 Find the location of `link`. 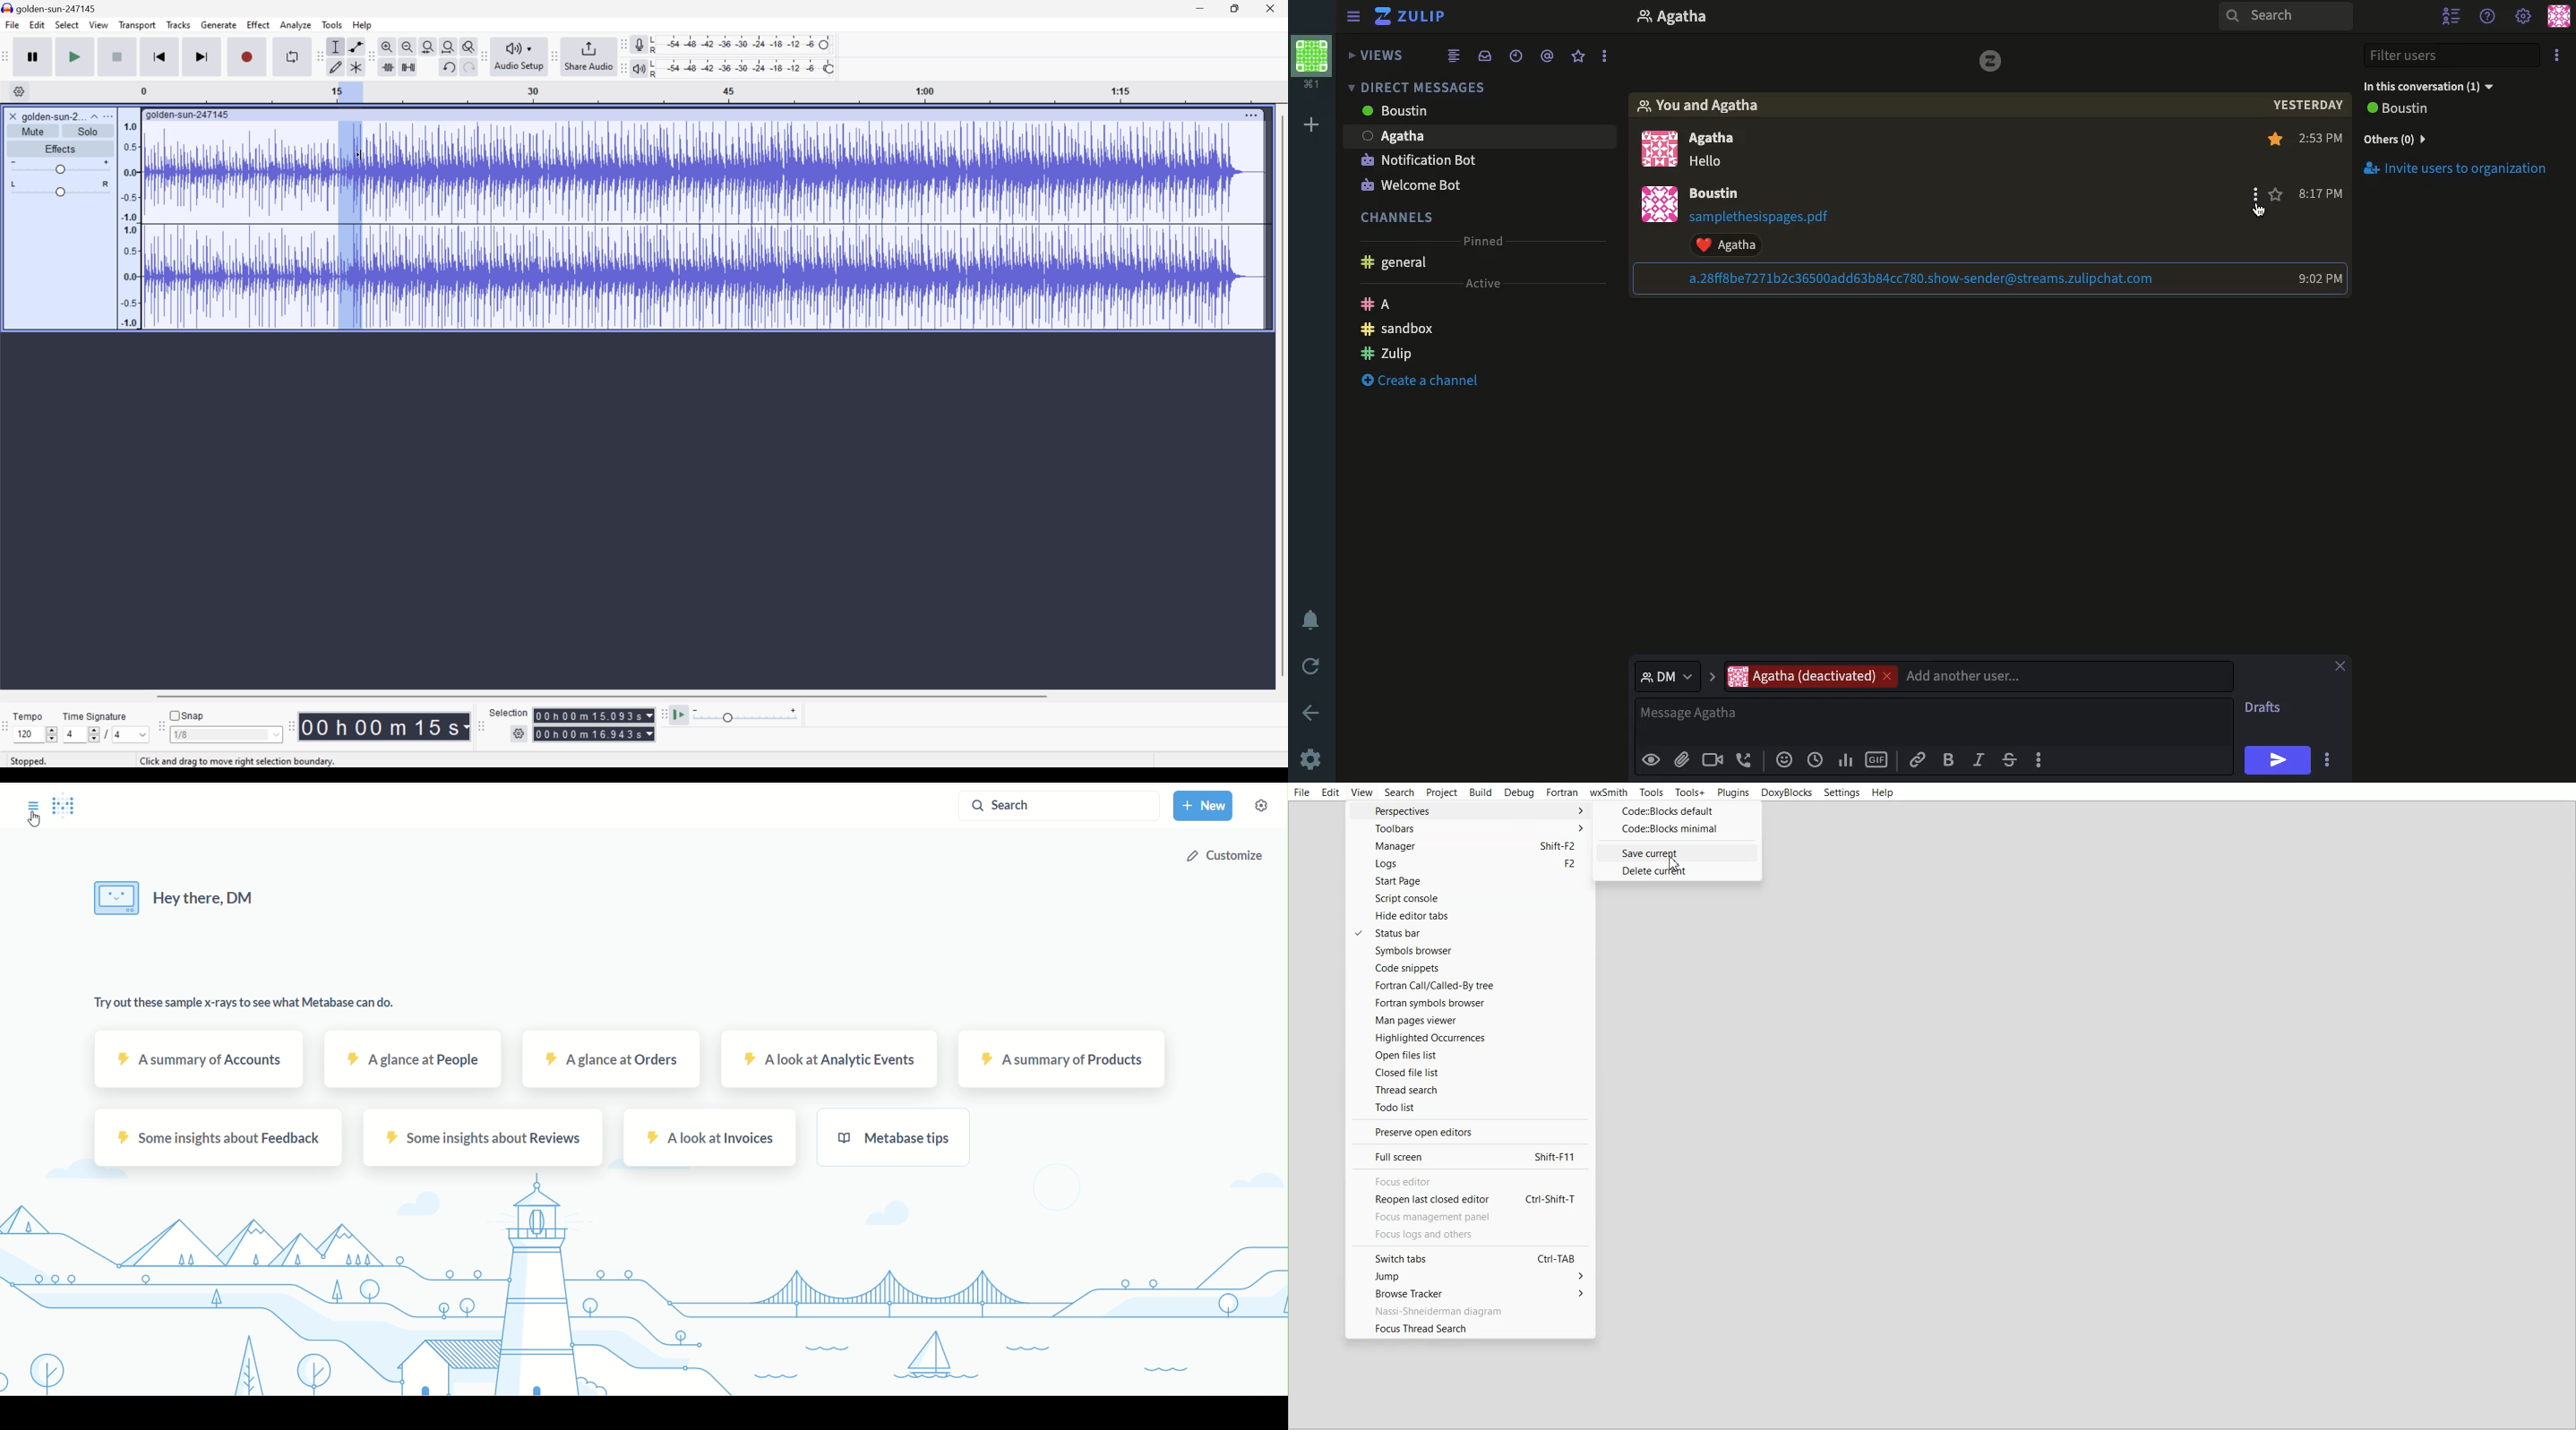

link is located at coordinates (1923, 278).